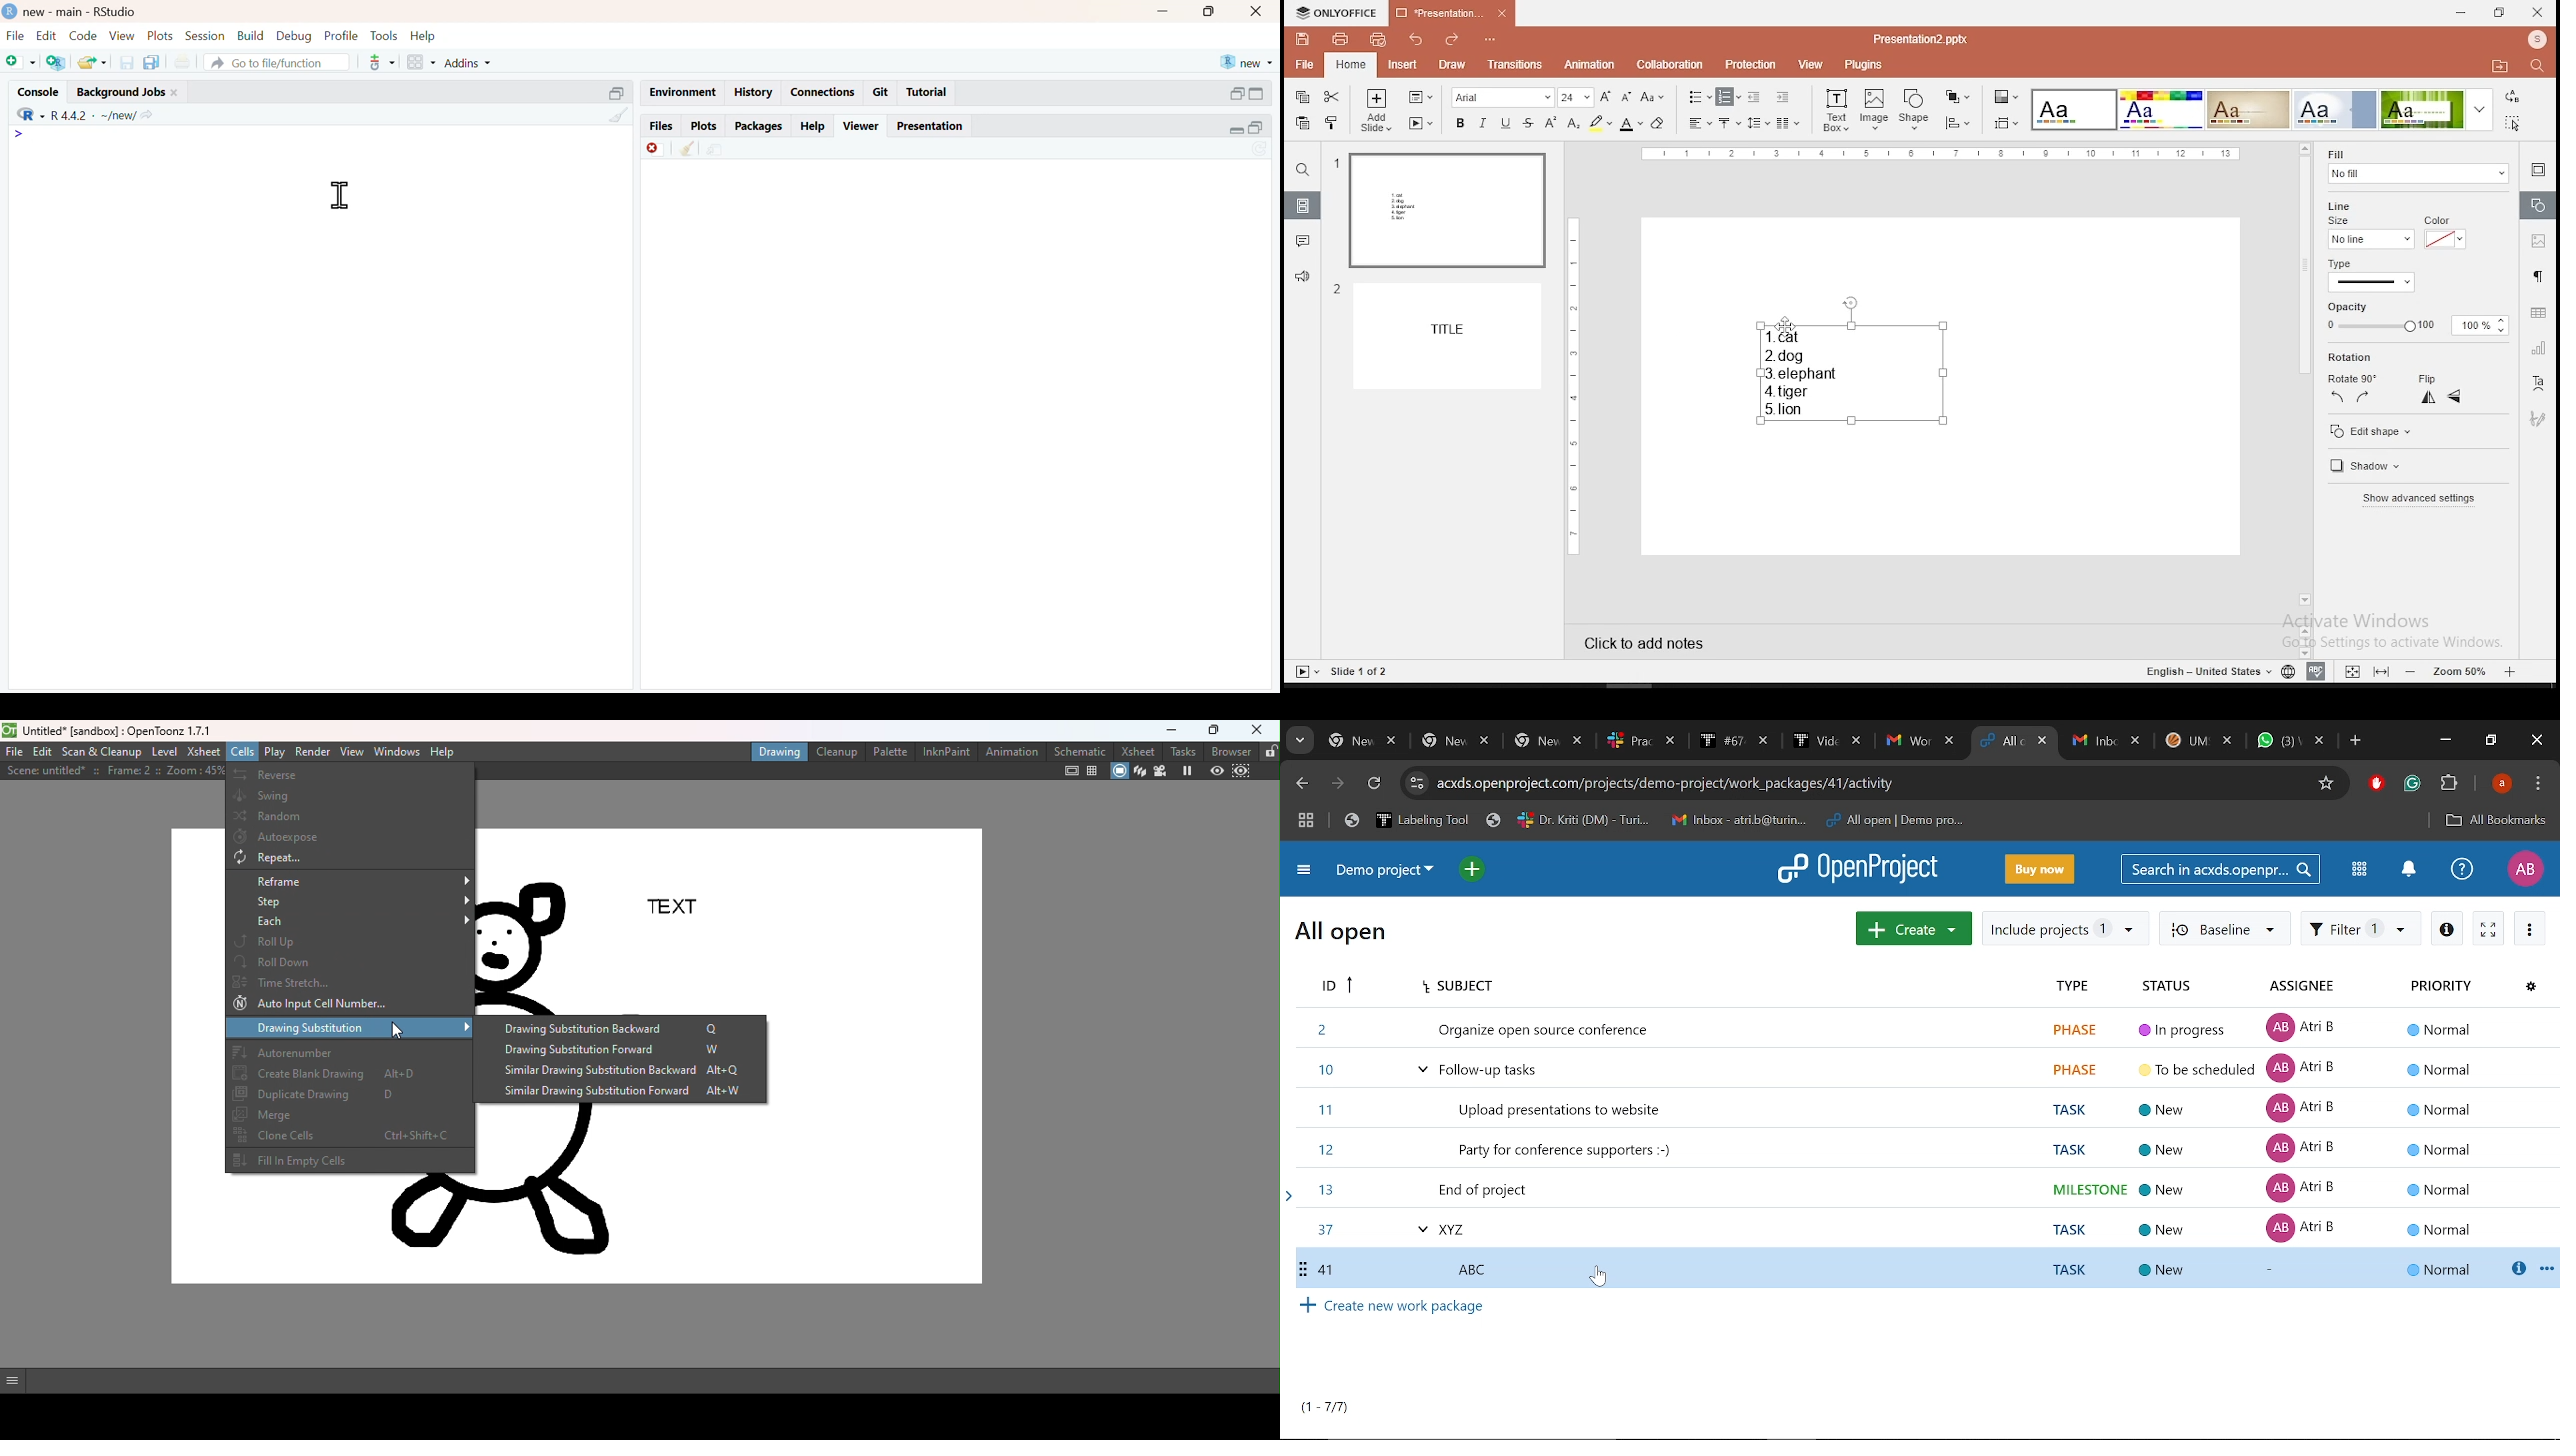 This screenshot has width=2576, height=1456. I want to click on Connections, so click(821, 91).